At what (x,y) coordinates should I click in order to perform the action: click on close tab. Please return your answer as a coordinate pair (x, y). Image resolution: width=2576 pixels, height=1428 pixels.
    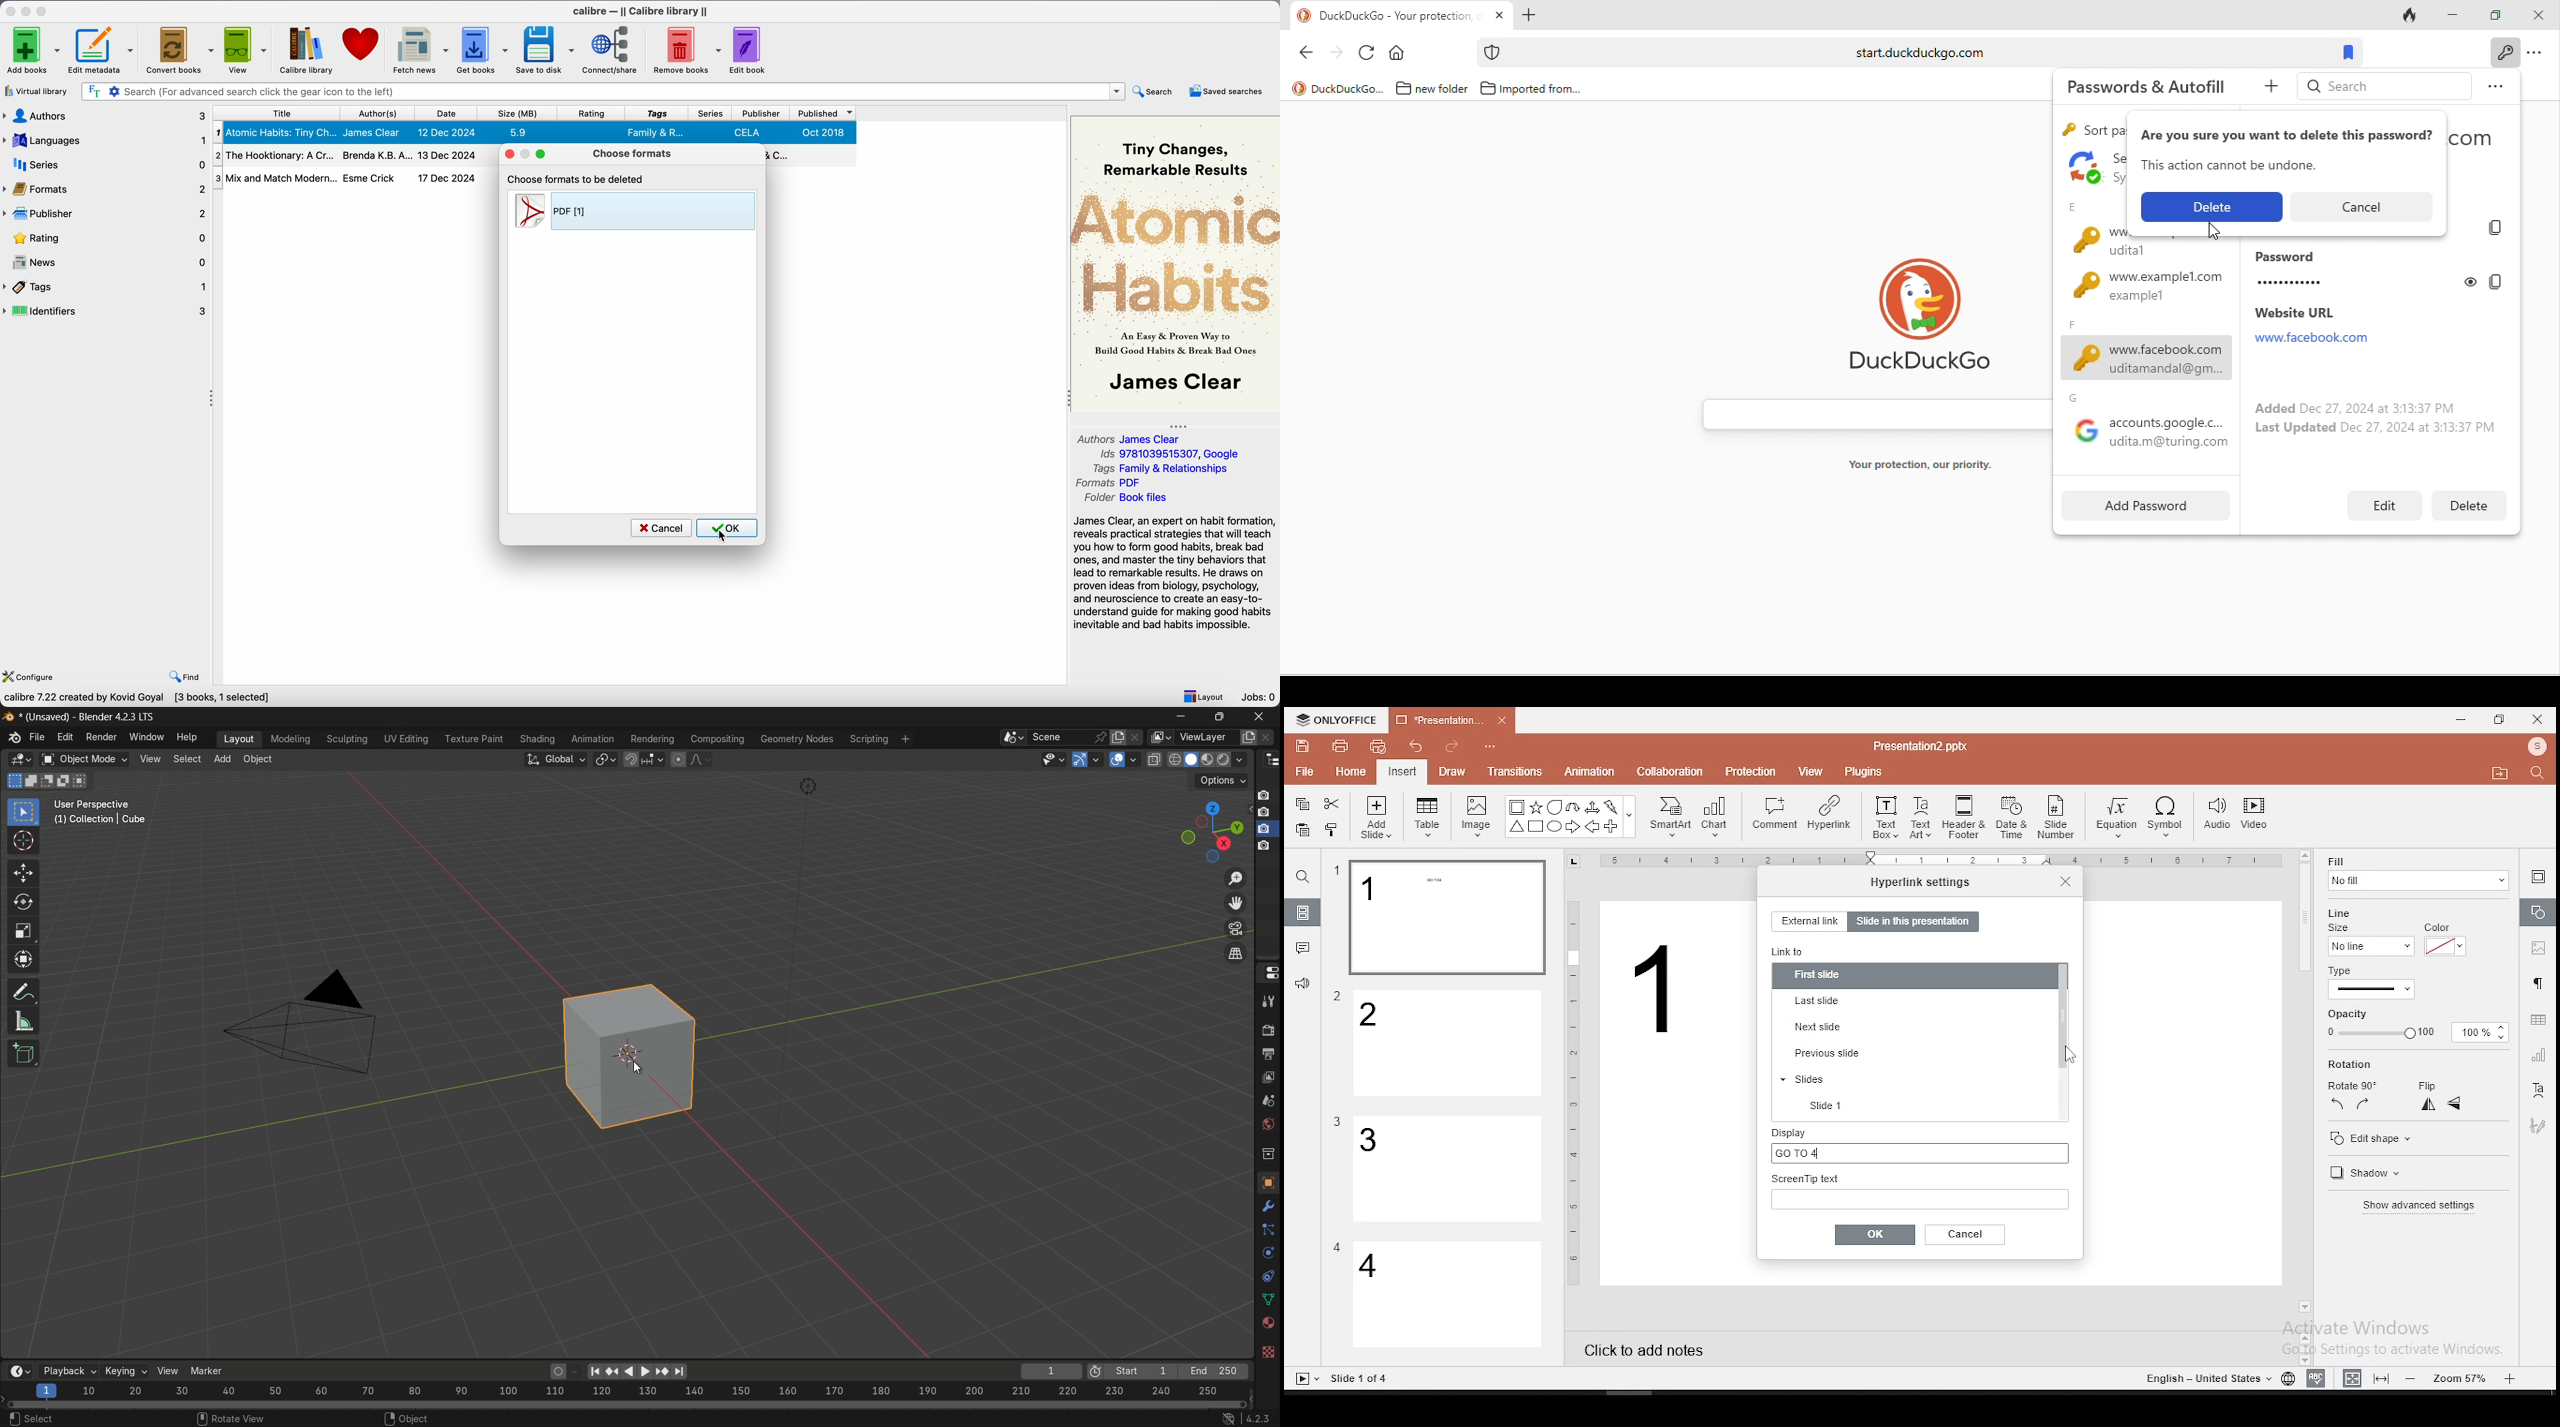
    Looking at the image, I should click on (1500, 15).